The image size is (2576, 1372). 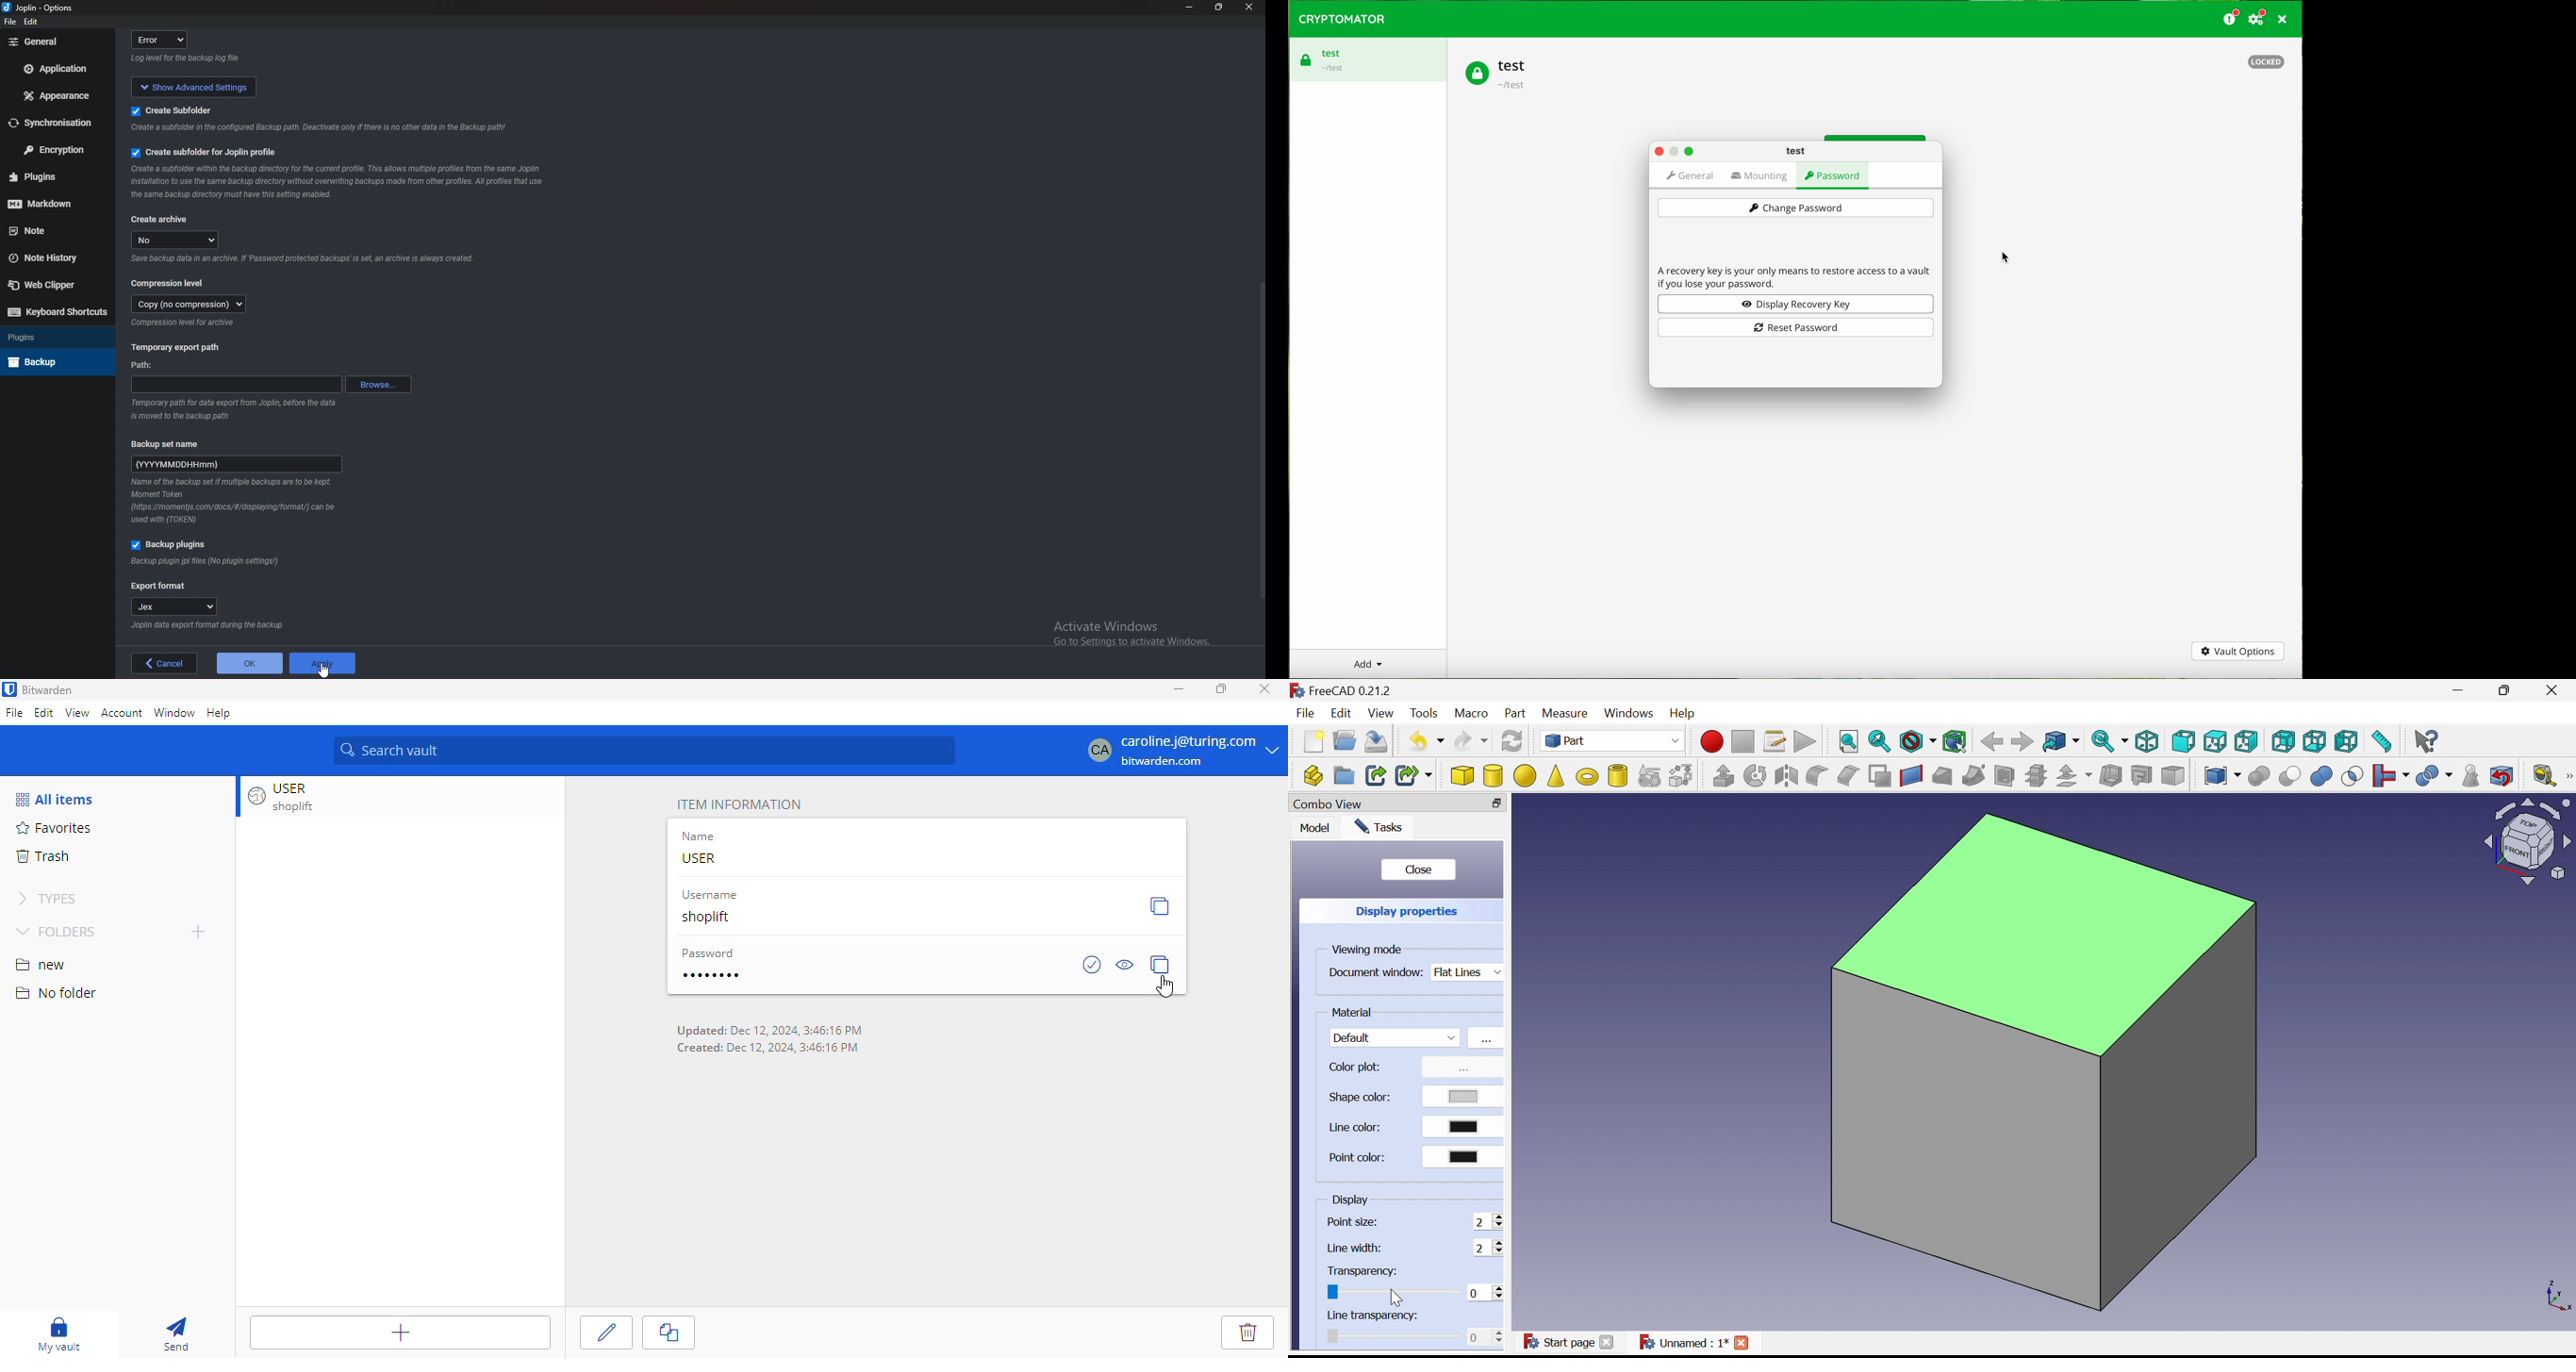 What do you see at coordinates (2554, 690) in the screenshot?
I see `Close` at bounding box center [2554, 690].